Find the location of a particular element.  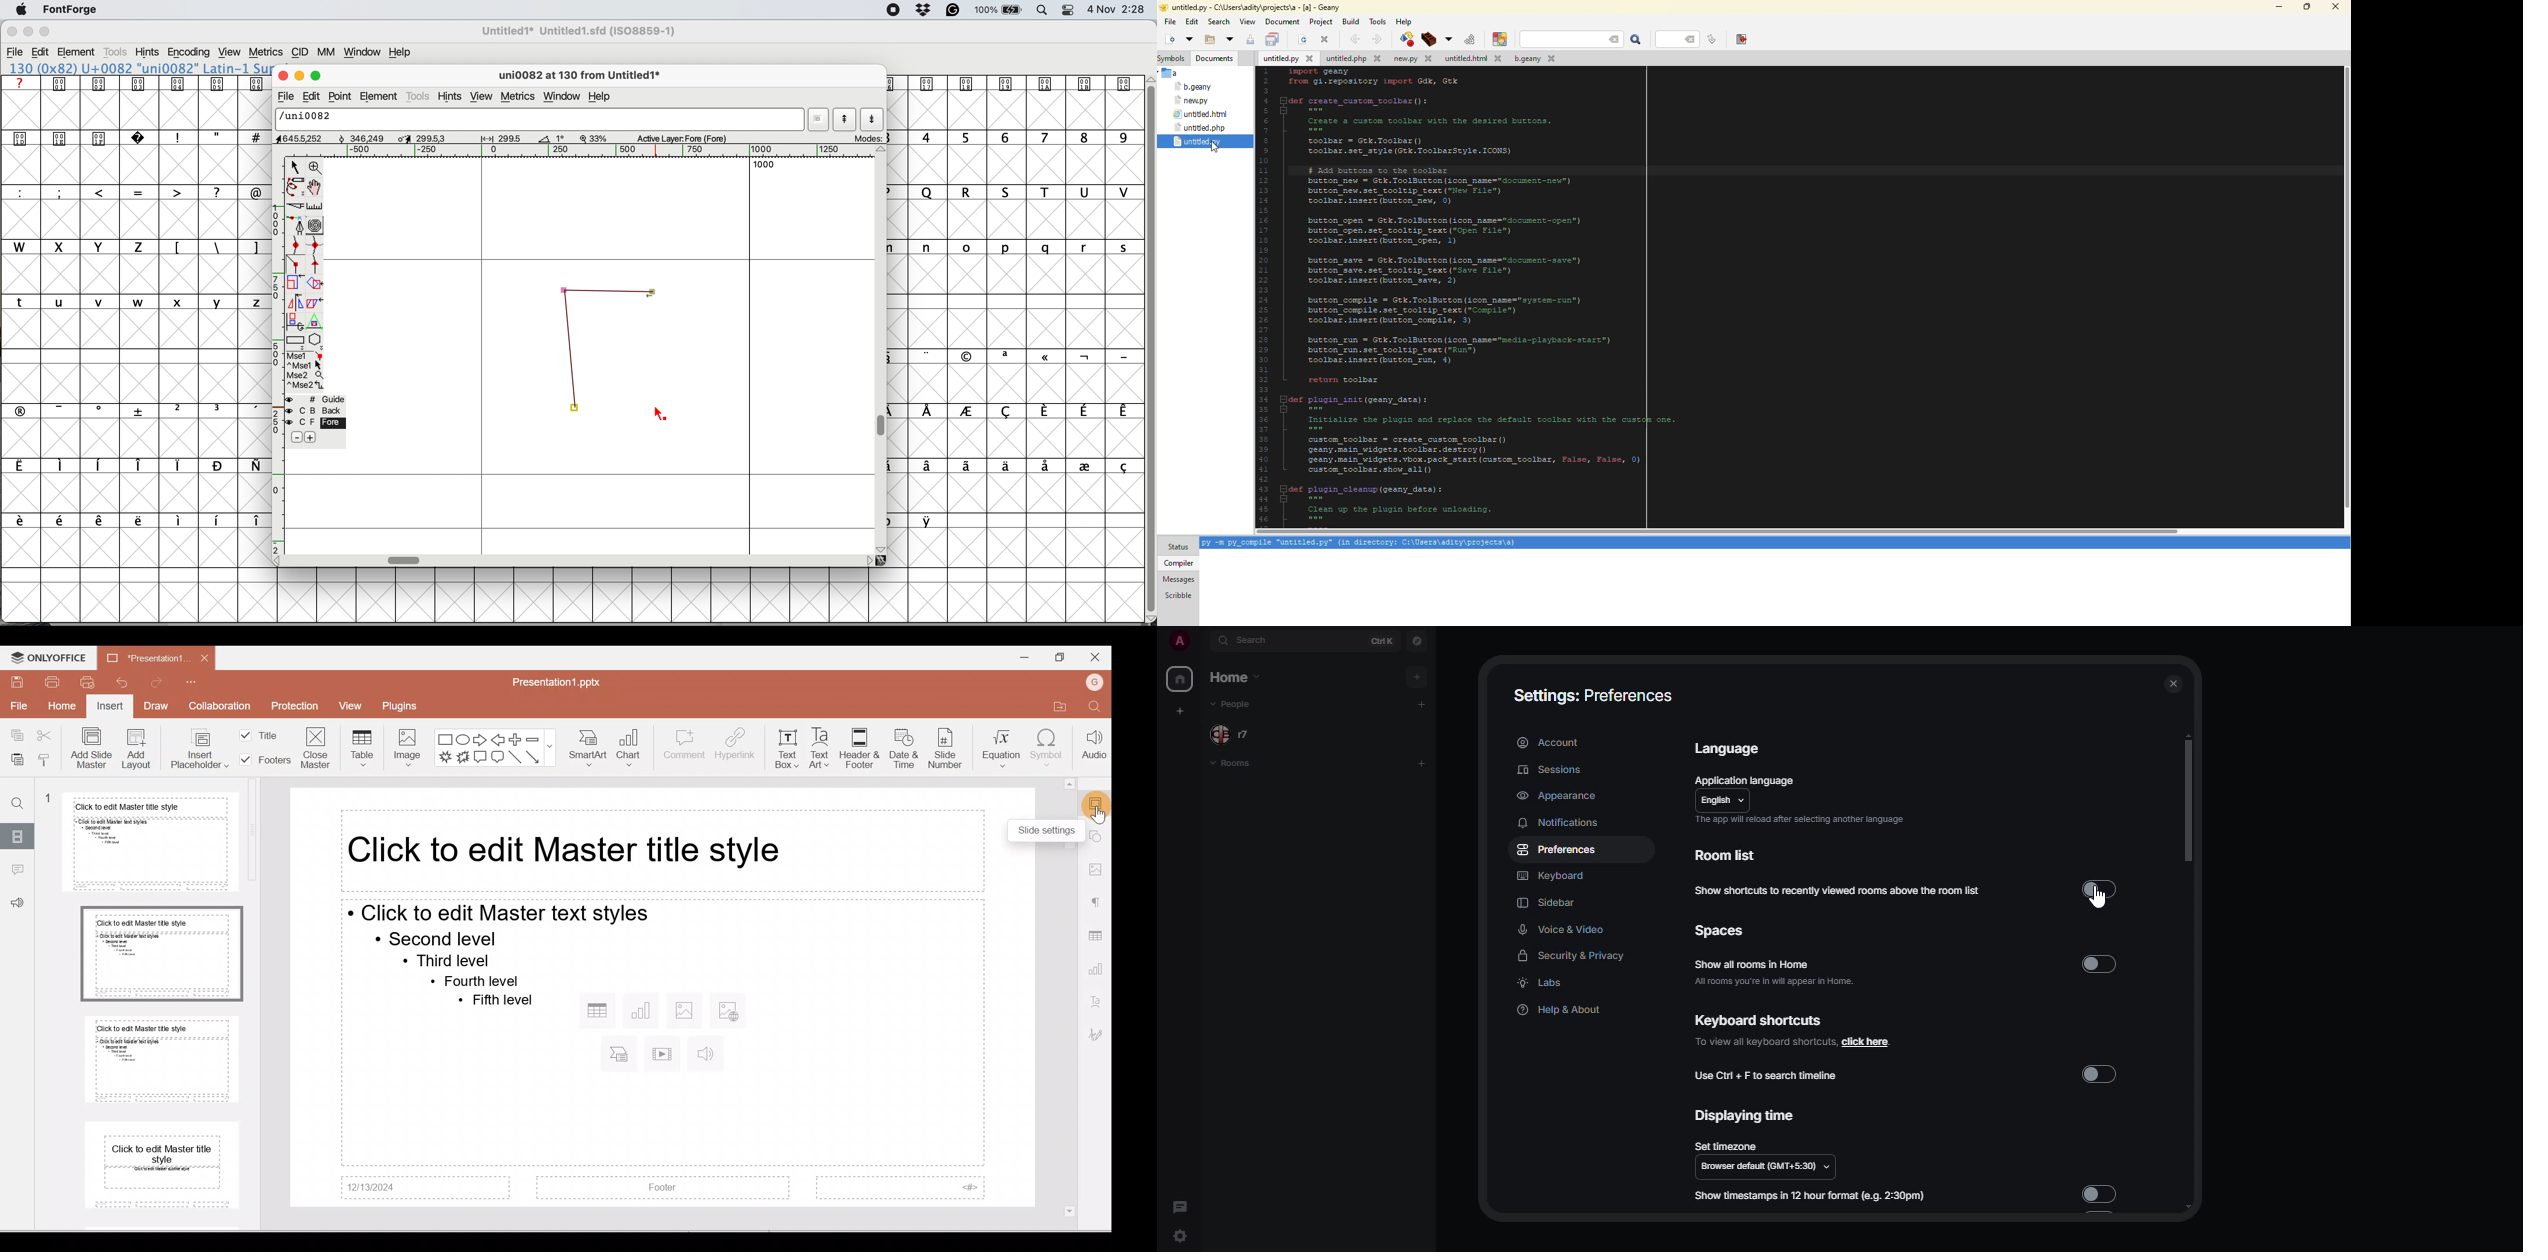

symbols is located at coordinates (133, 465).